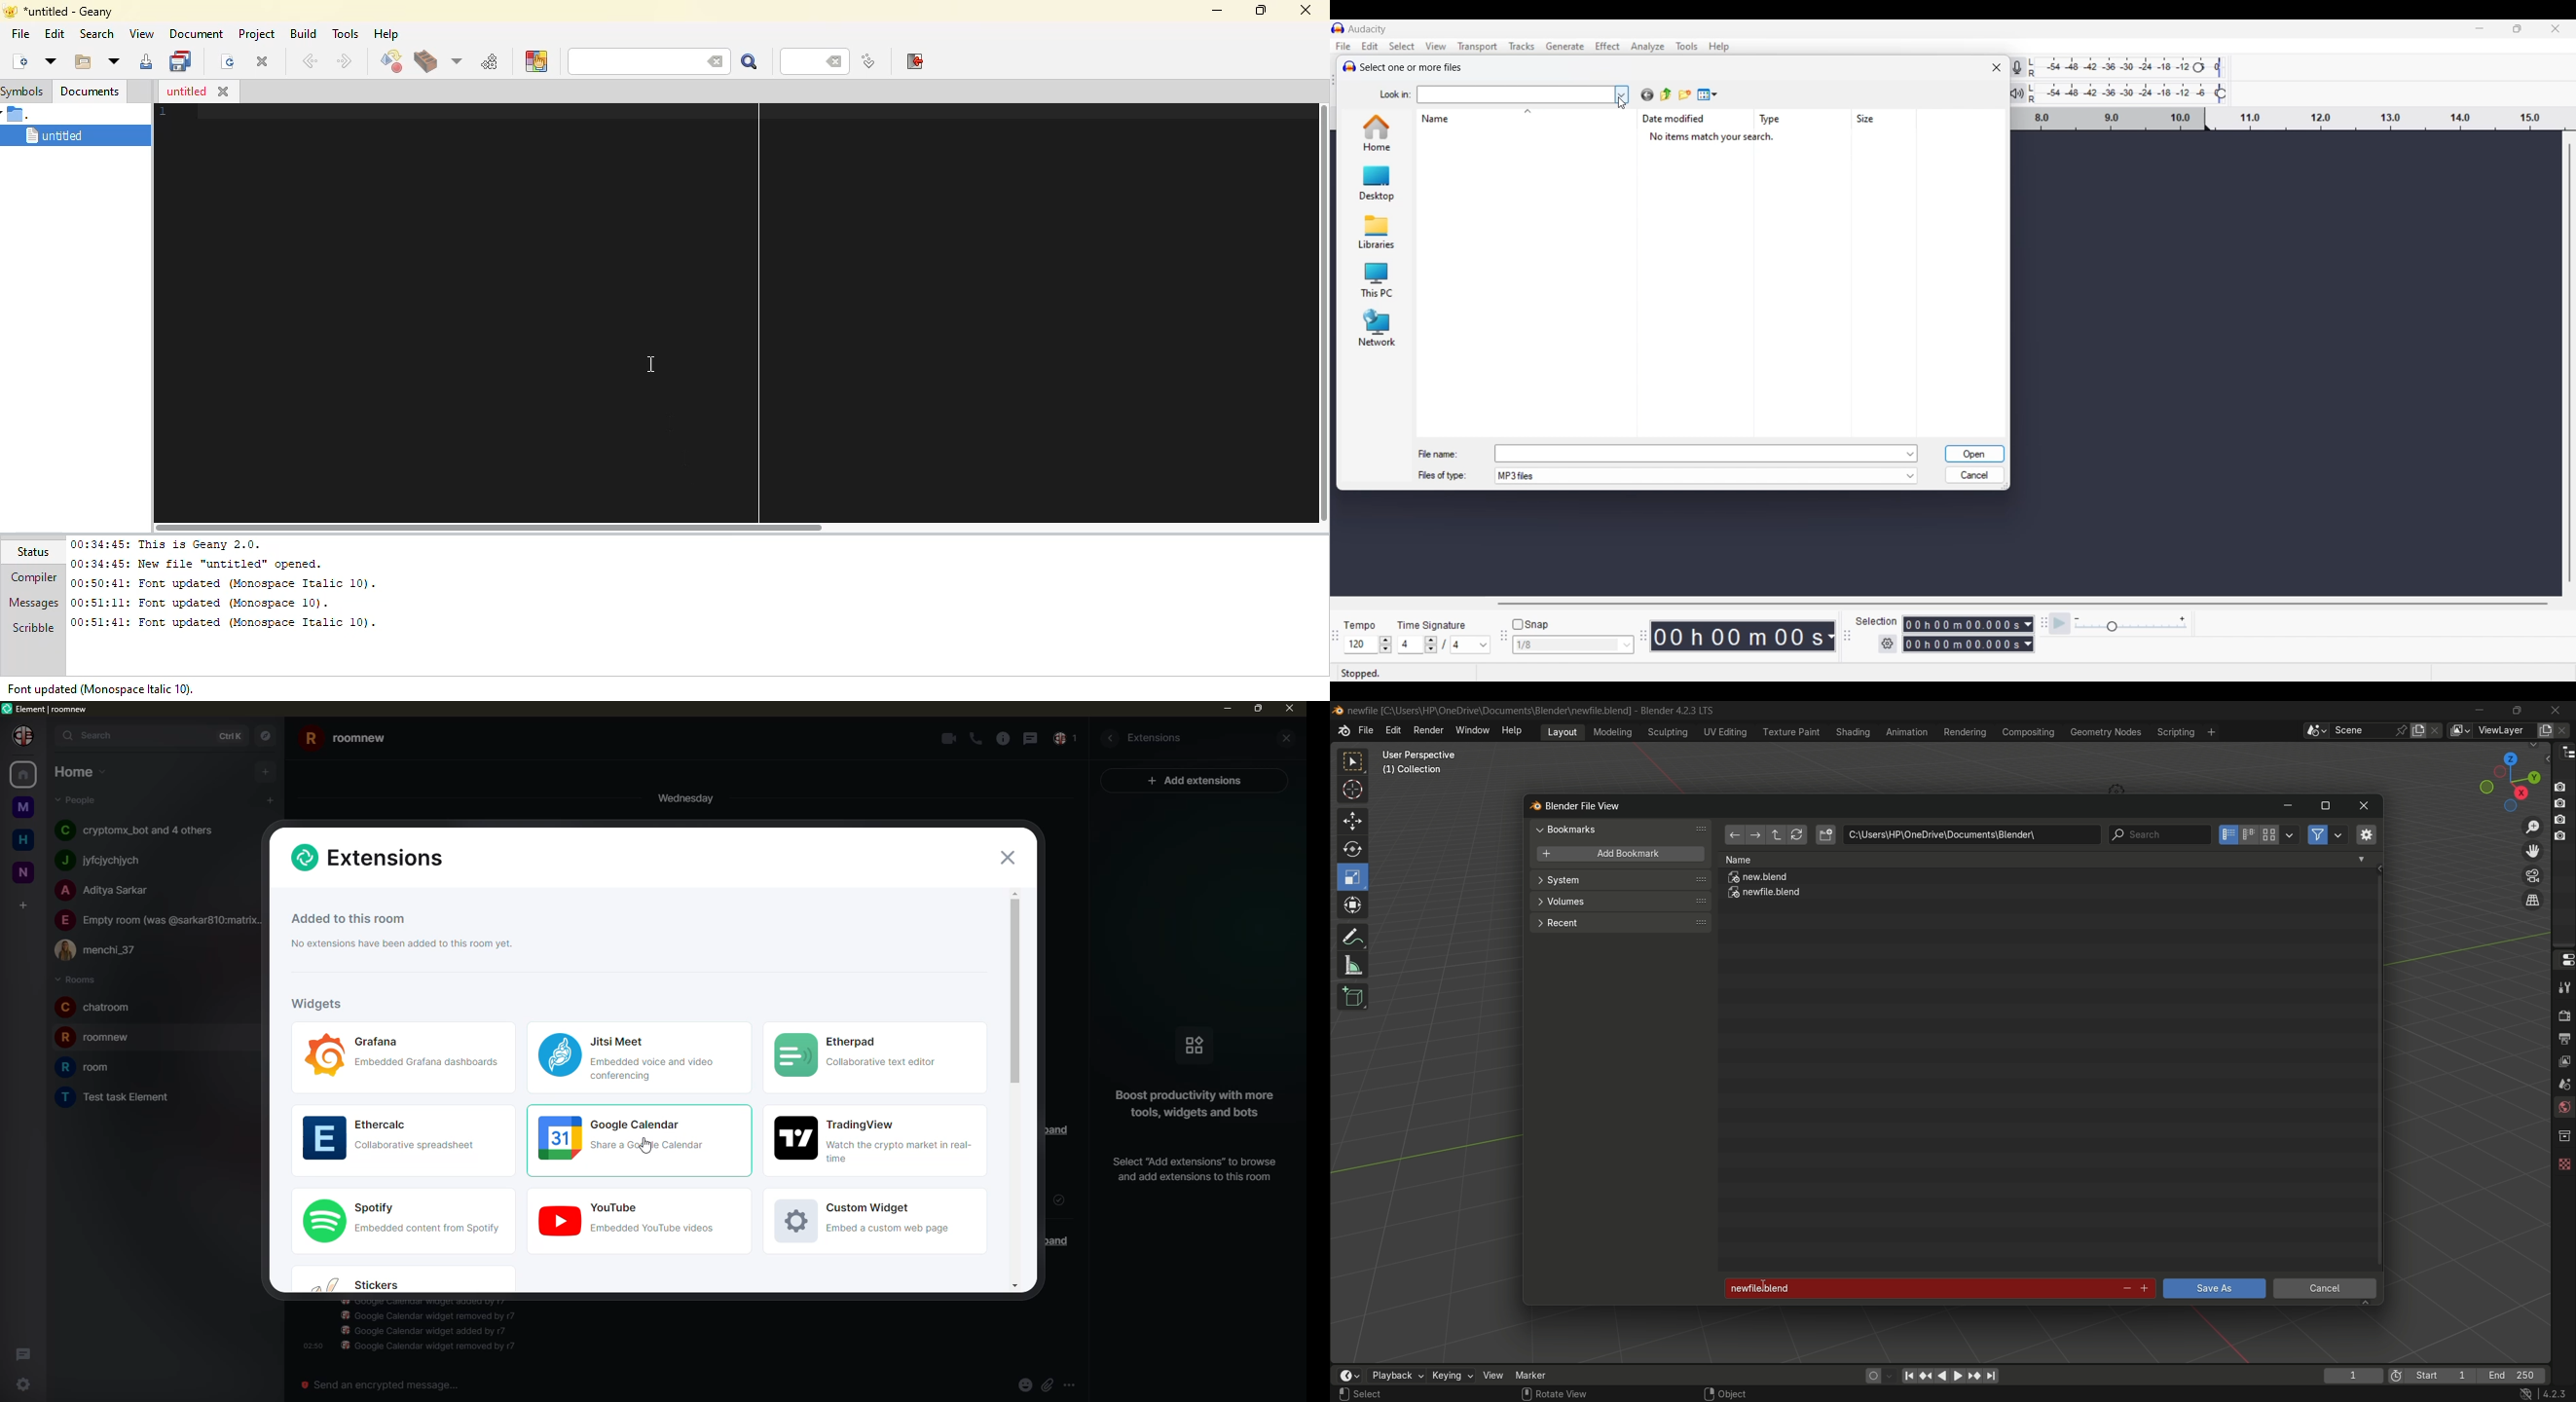 The width and height of the screenshot is (2576, 1428). Describe the element at coordinates (2563, 959) in the screenshot. I see `properties` at that location.